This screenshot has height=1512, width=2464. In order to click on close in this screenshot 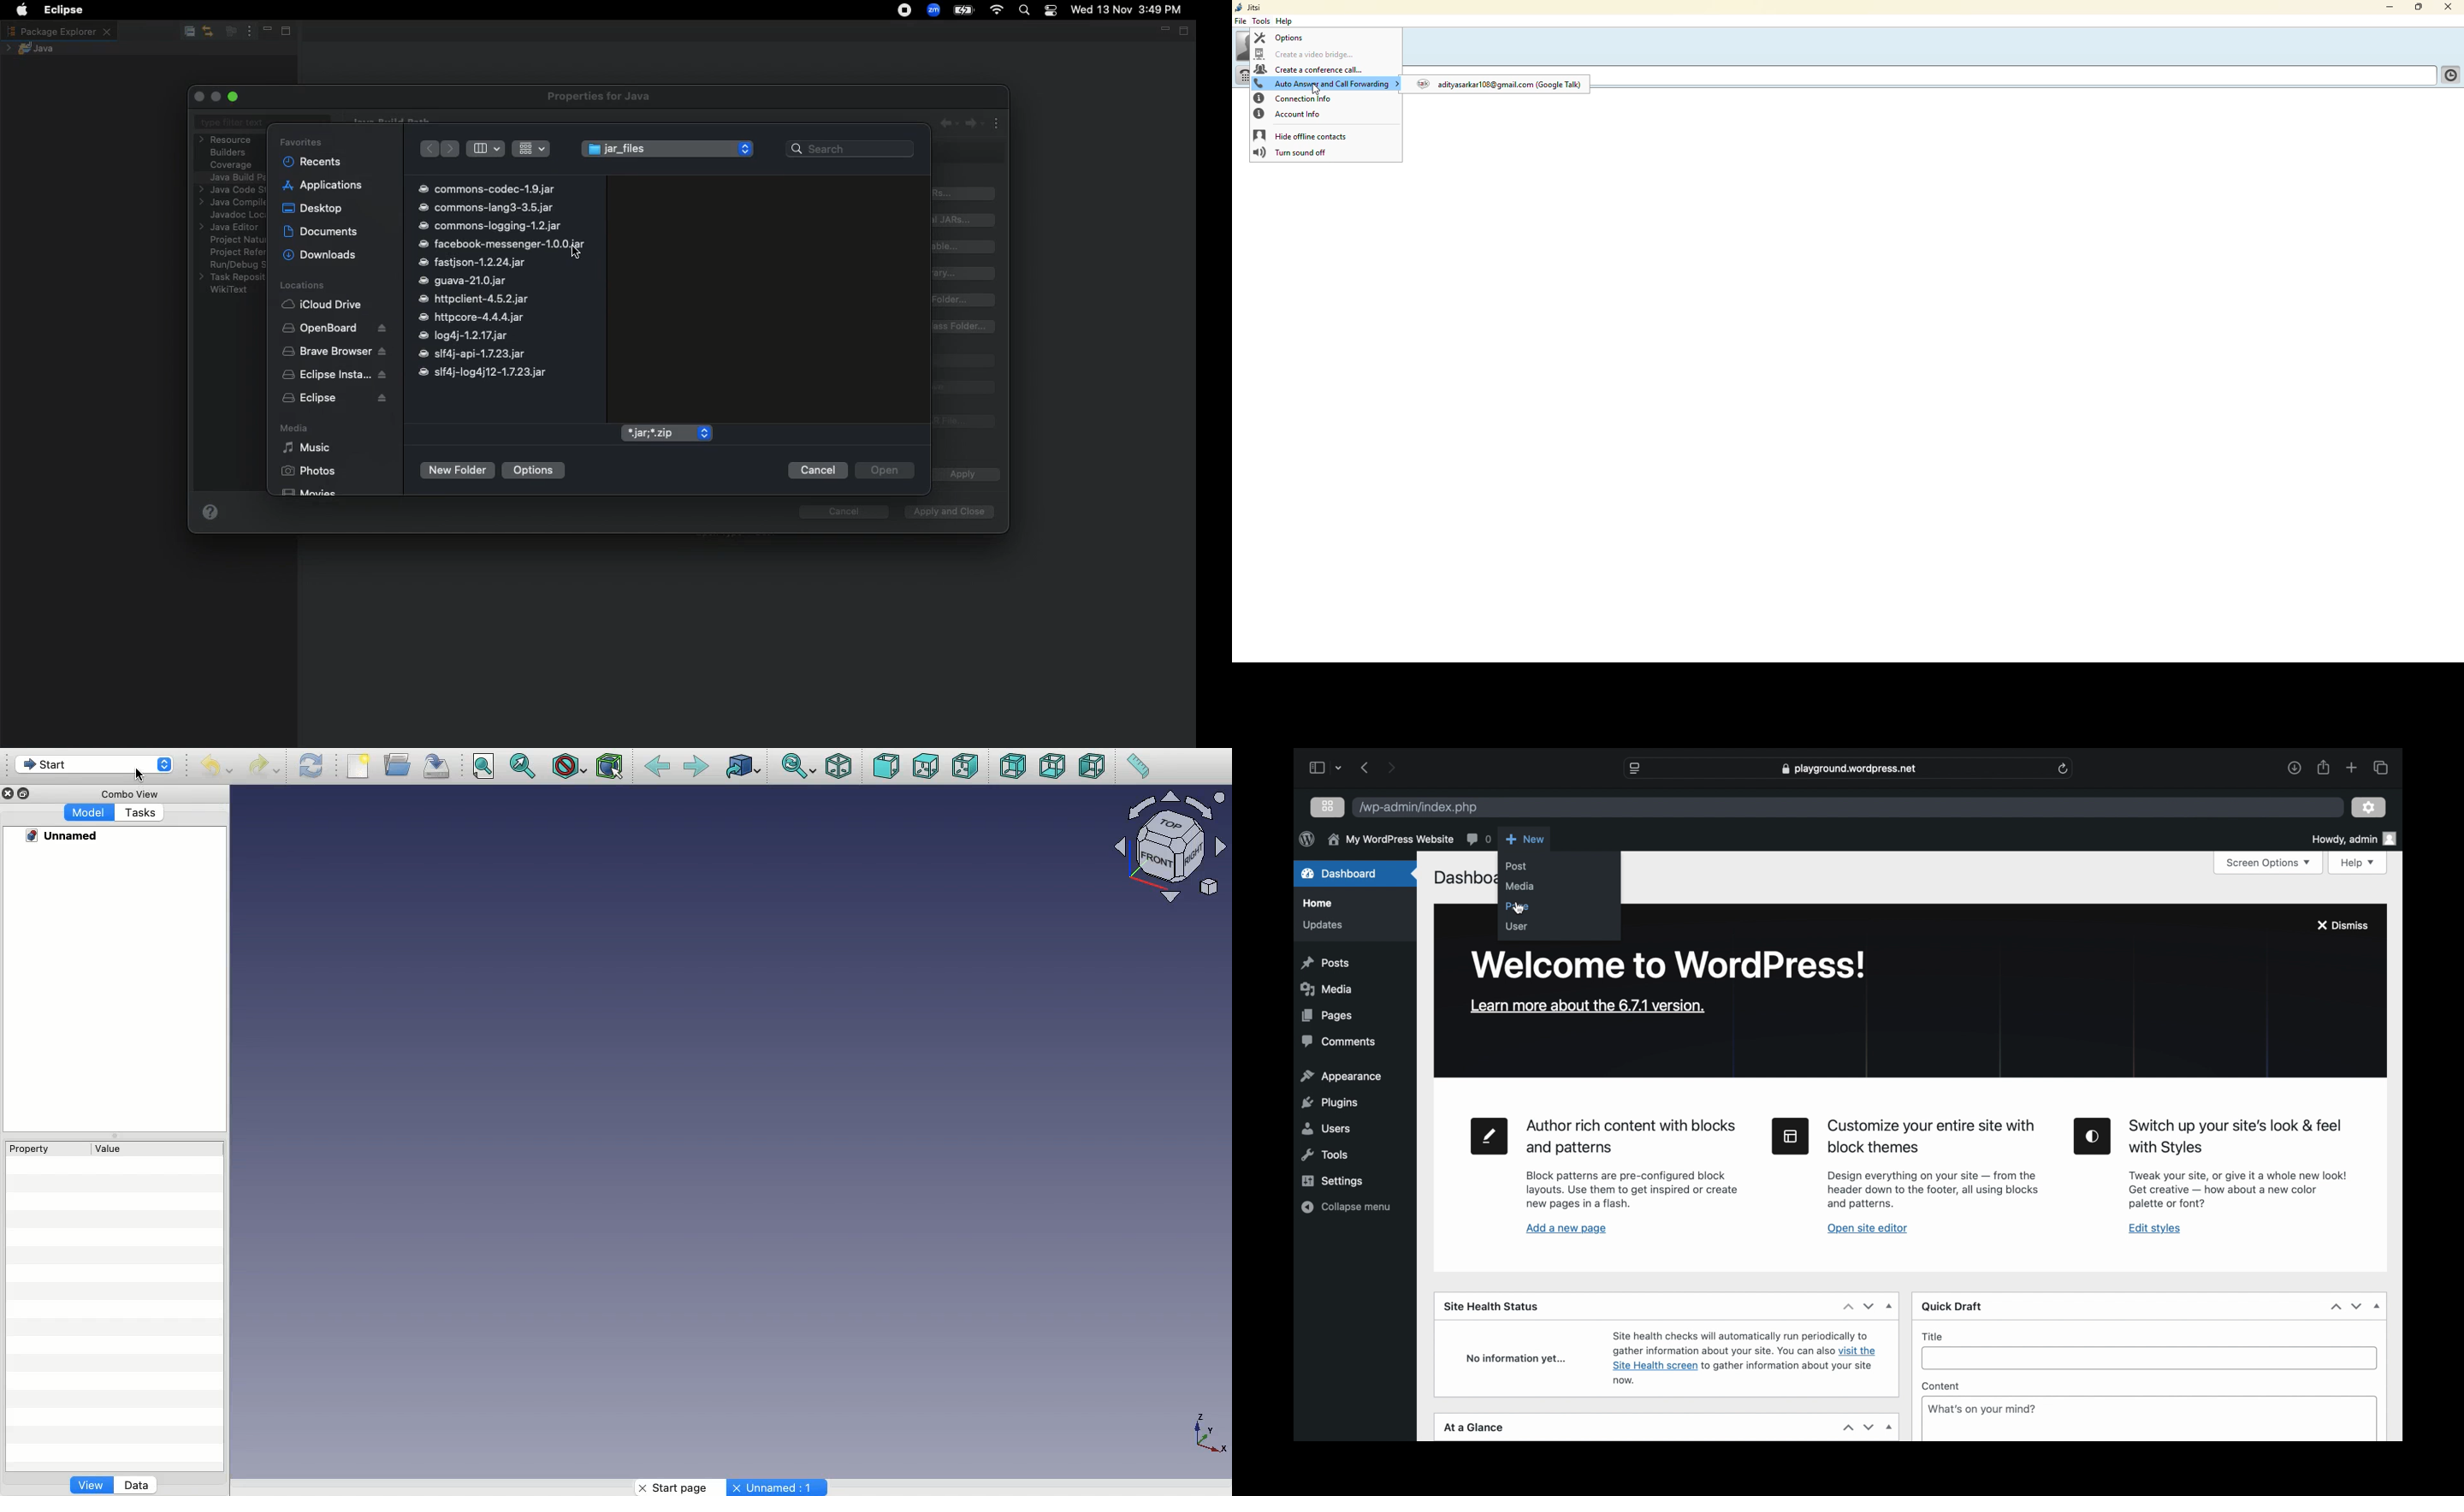, I will do `click(2450, 6)`.